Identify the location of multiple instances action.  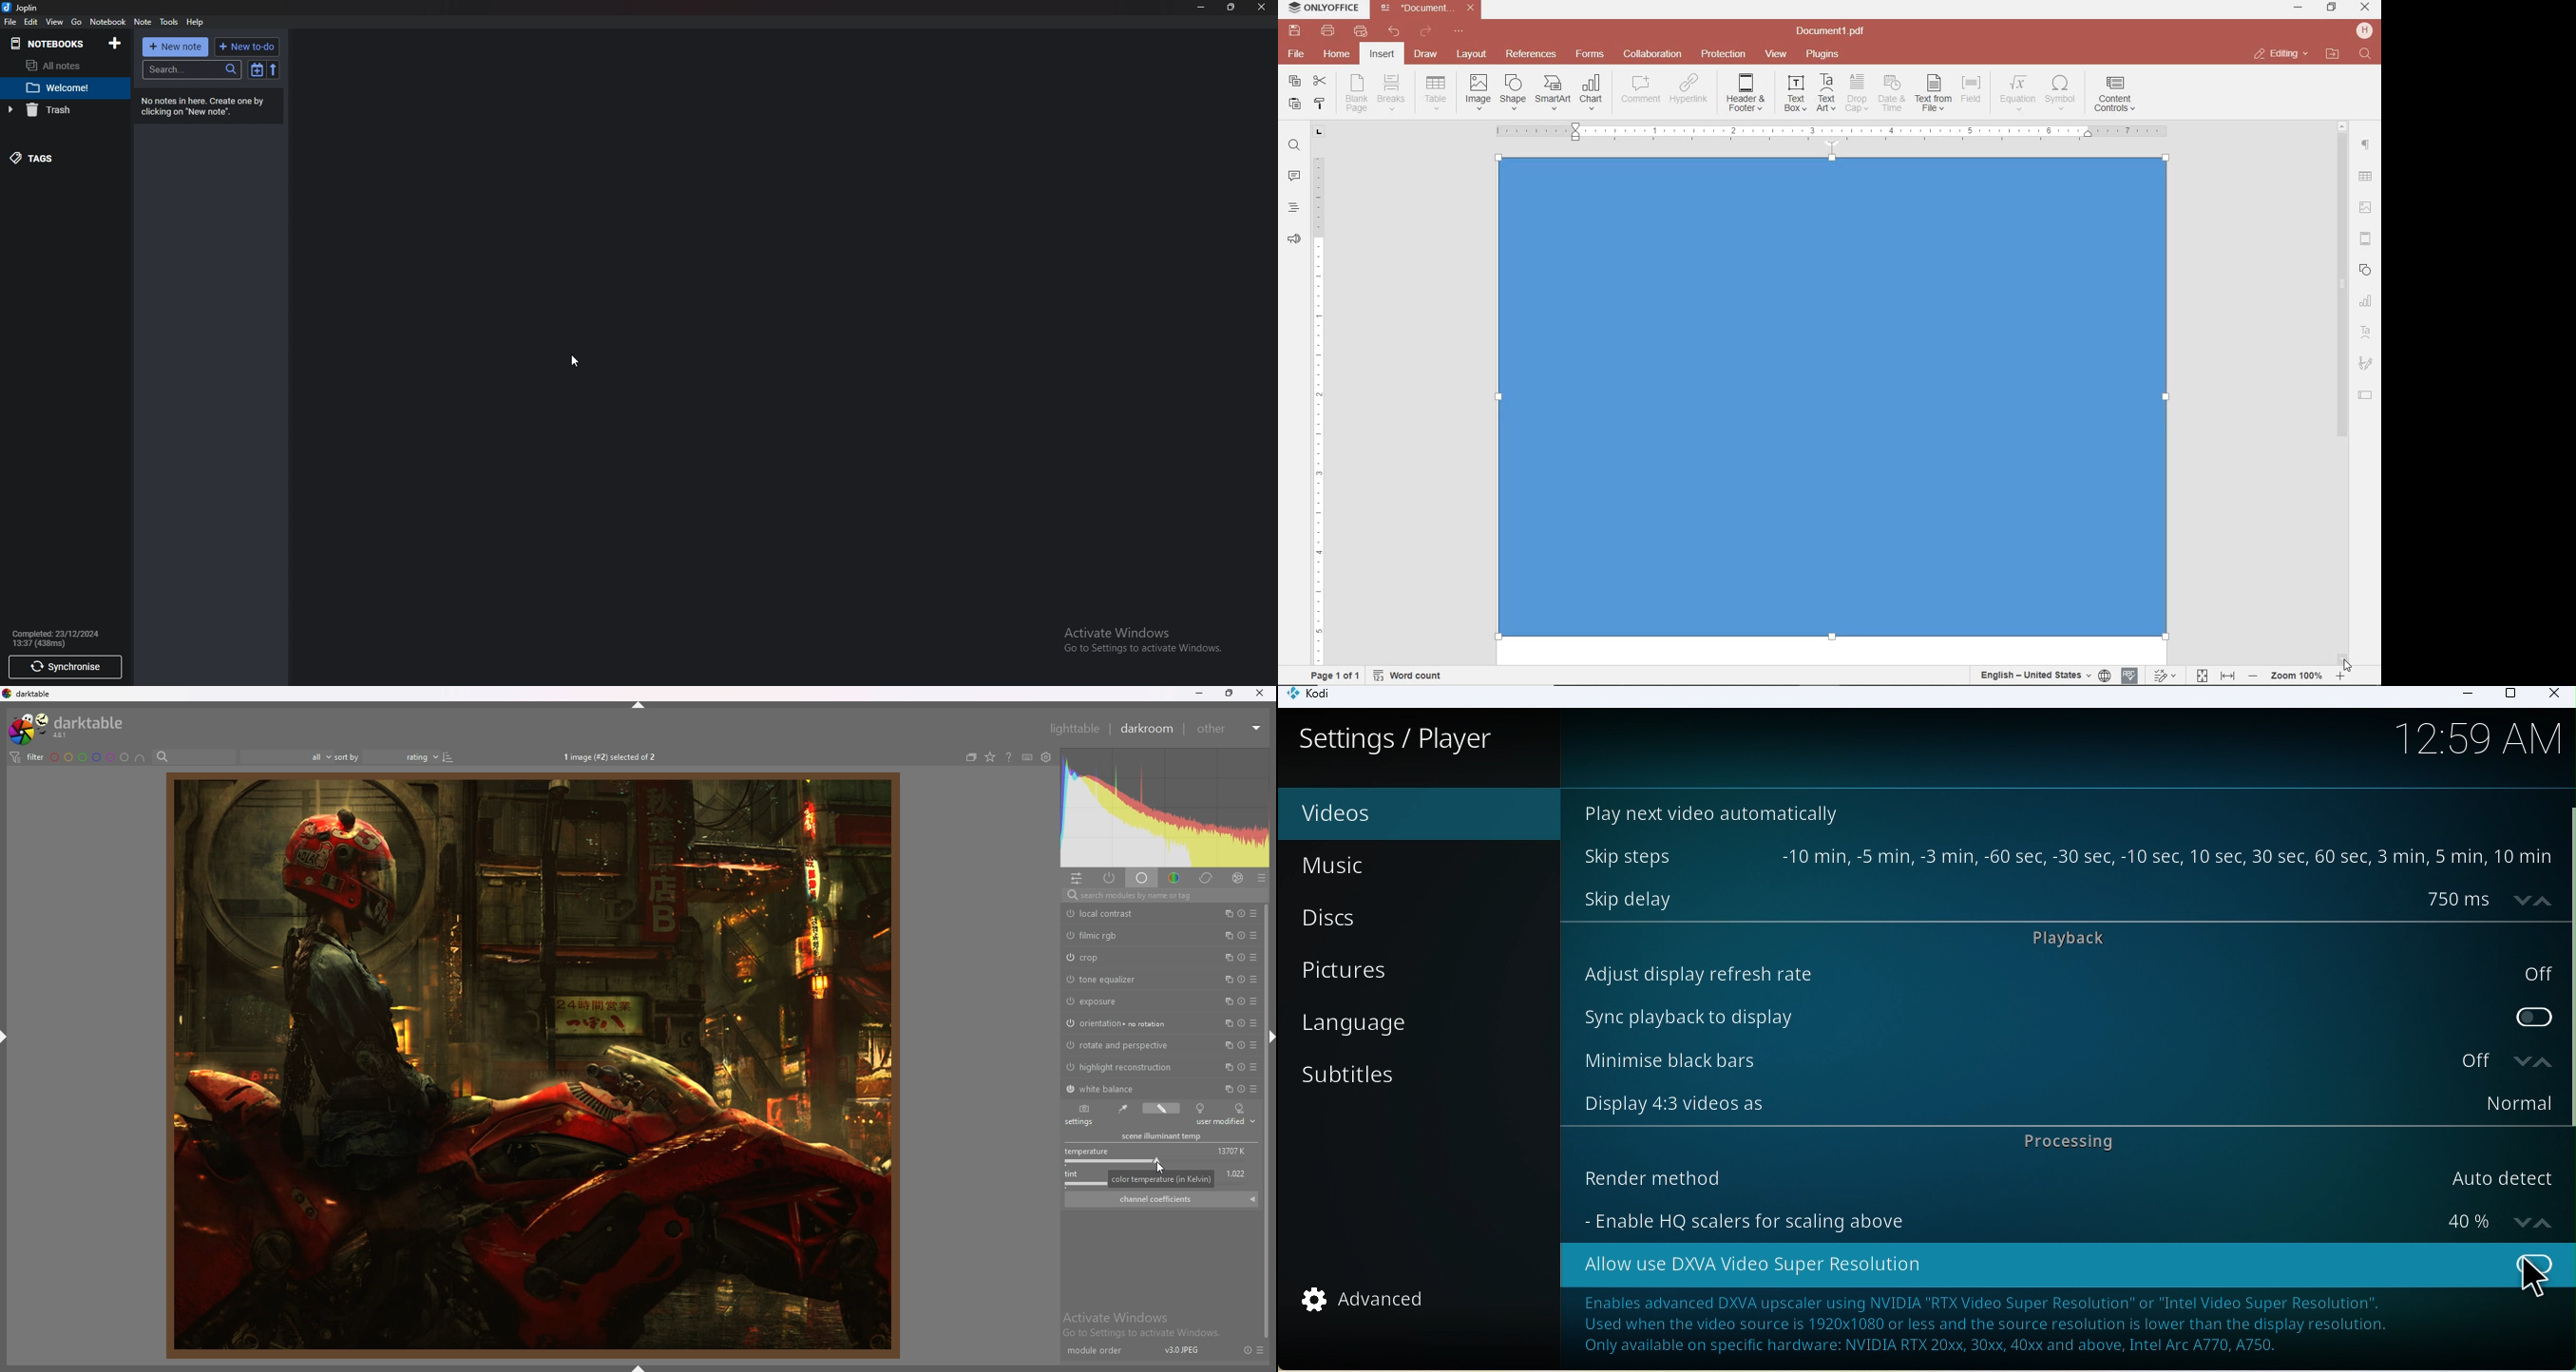
(1228, 935).